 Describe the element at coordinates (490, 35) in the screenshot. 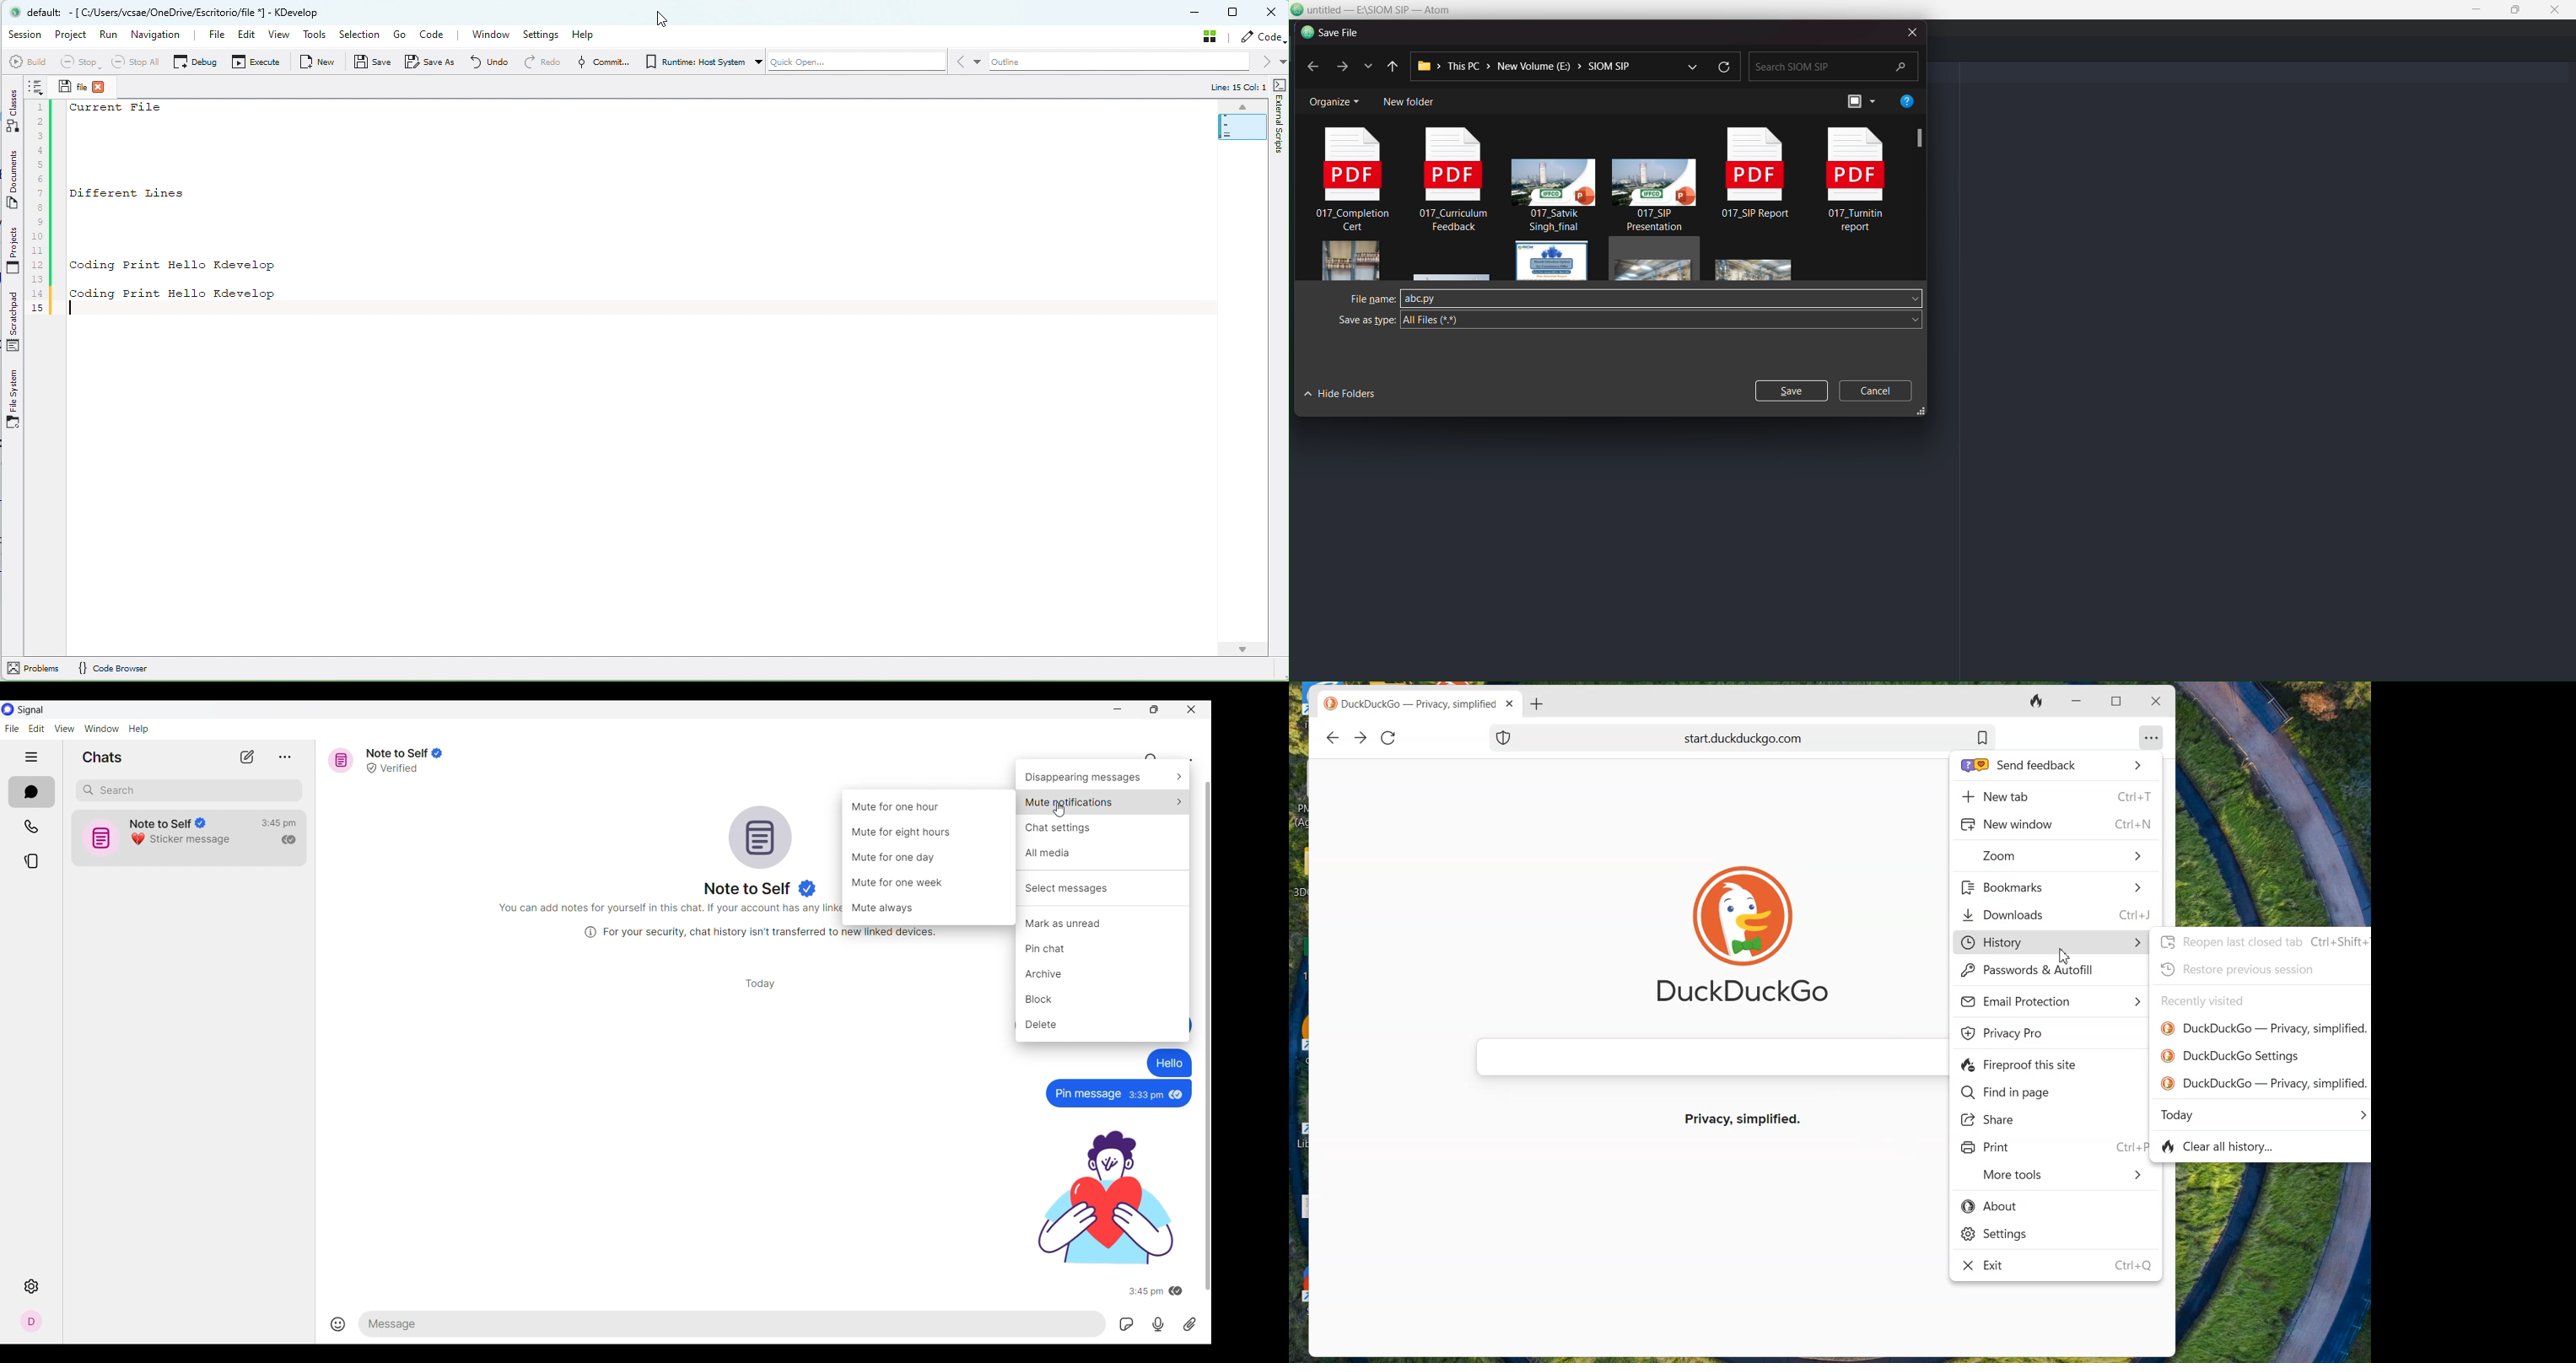

I see `Window` at that location.